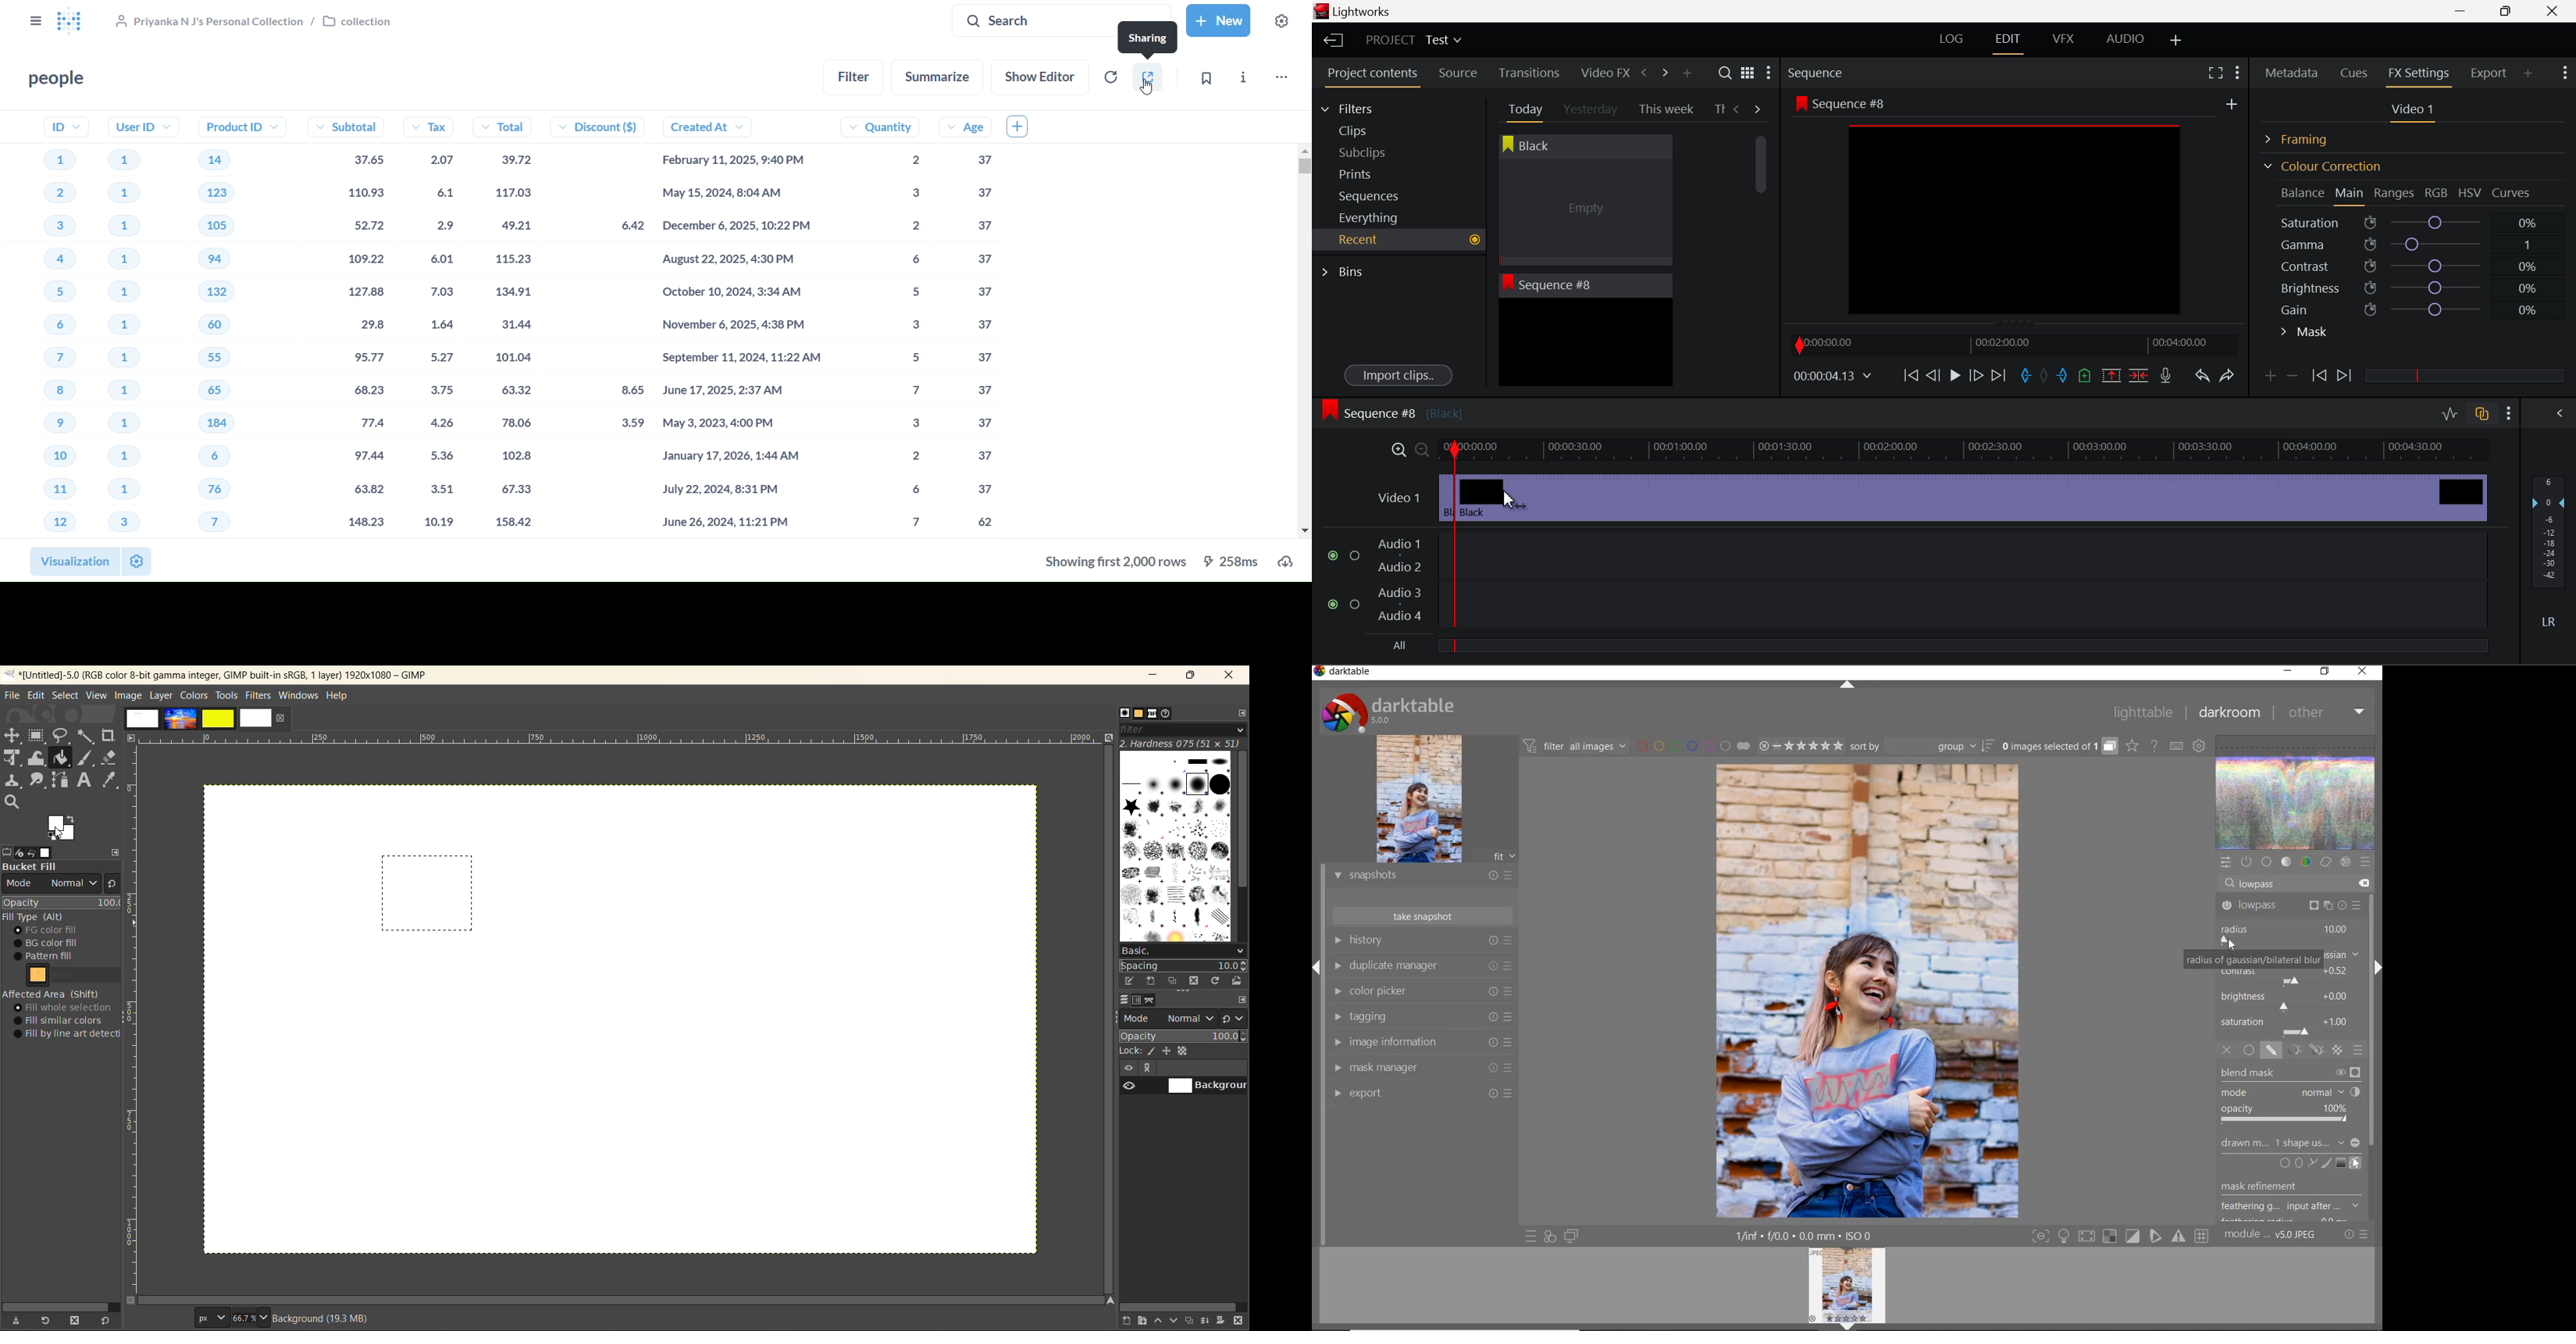 The height and width of the screenshot is (1344, 2576). I want to click on Show Settings, so click(2564, 71).